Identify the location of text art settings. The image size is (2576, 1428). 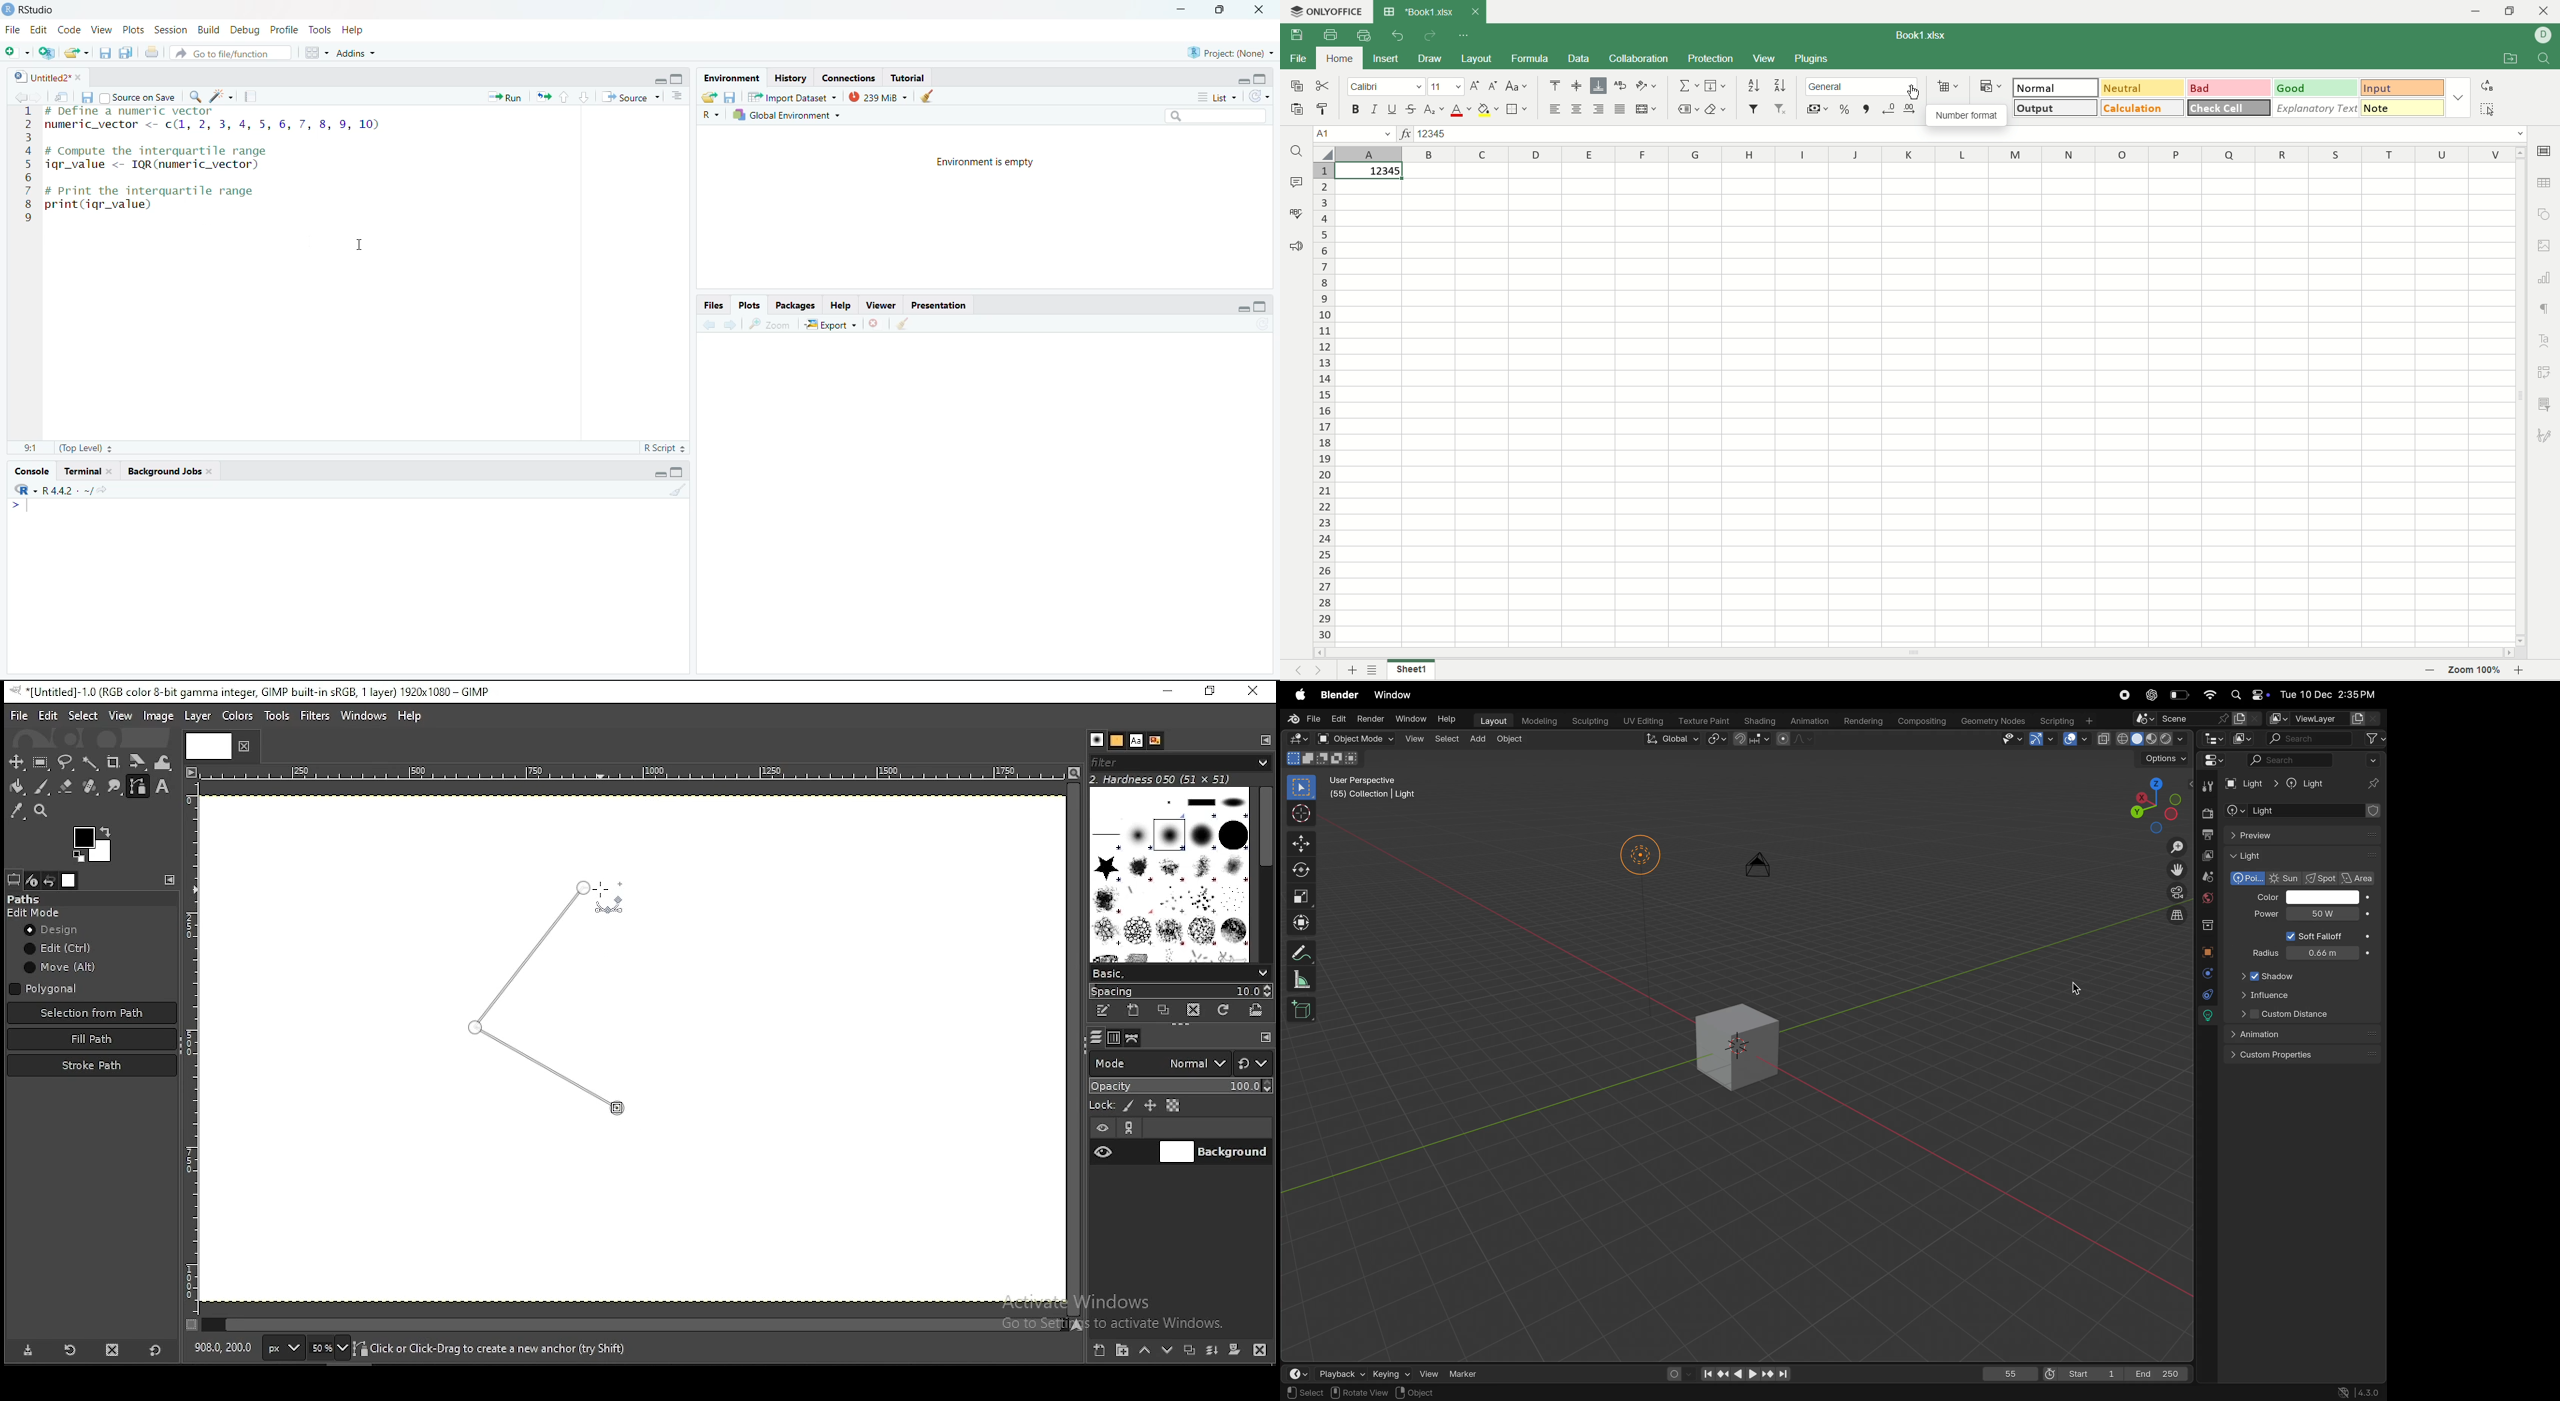
(2544, 341).